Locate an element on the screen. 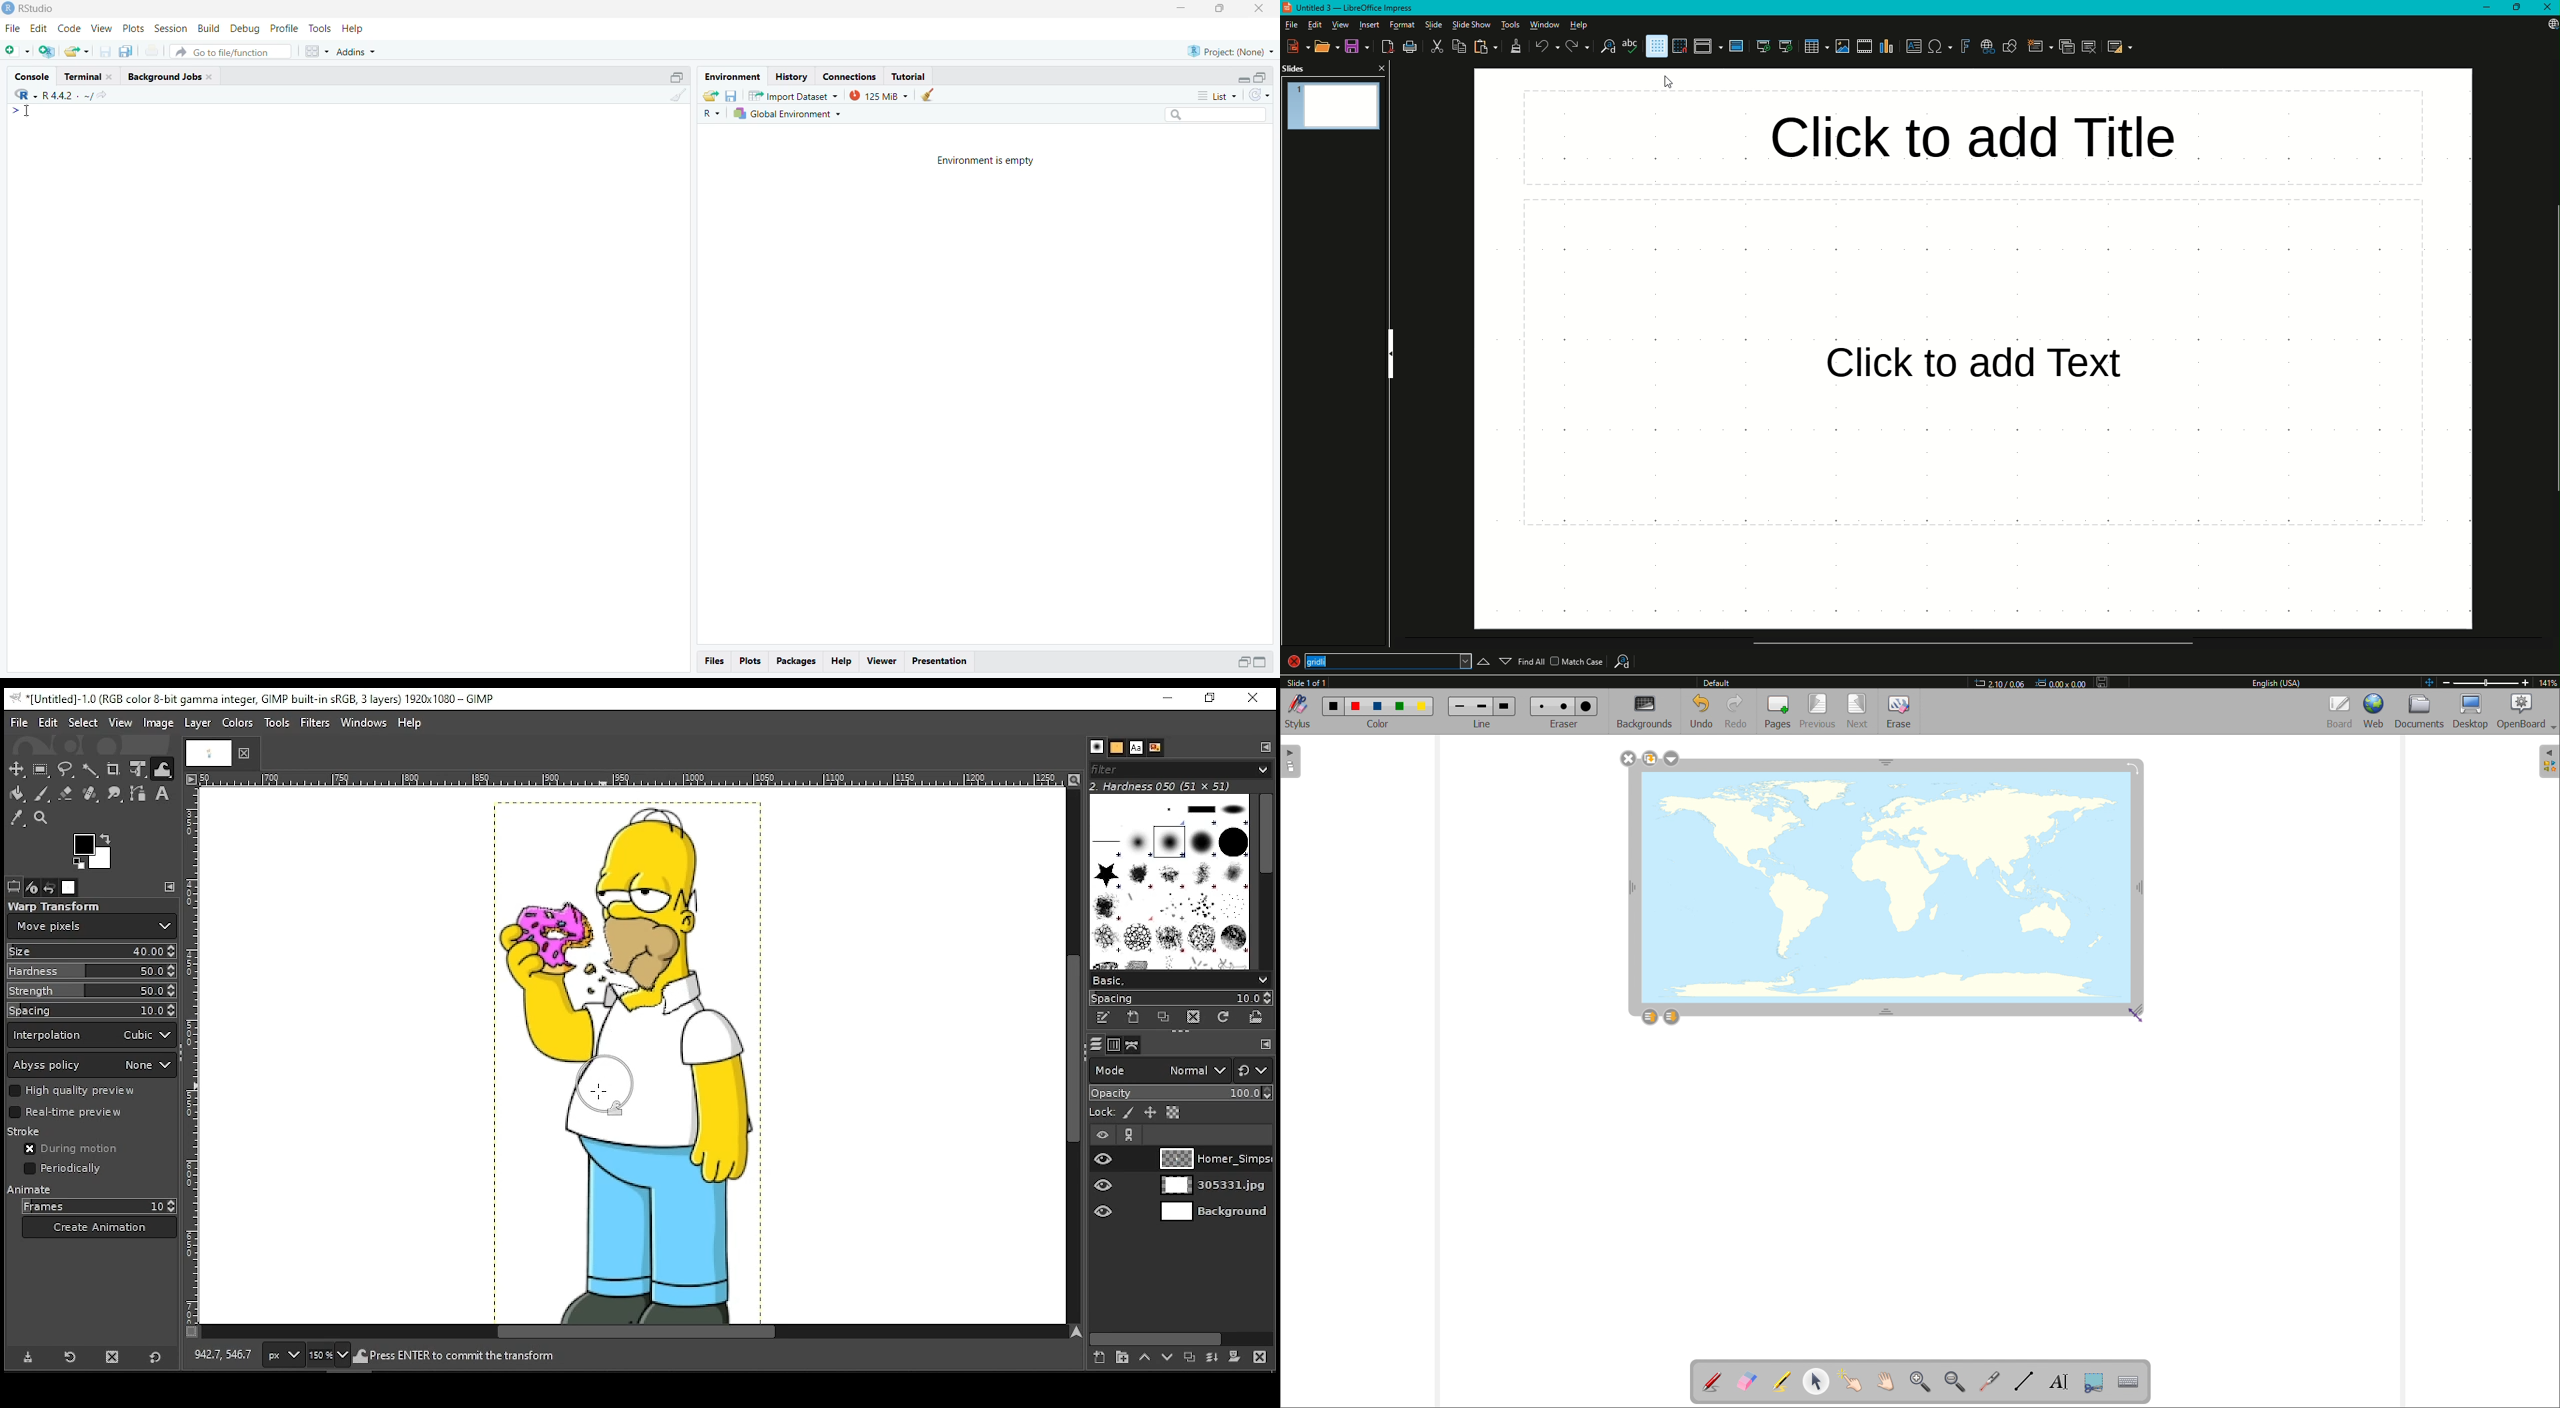 The height and width of the screenshot is (1428, 2576). brushes is located at coordinates (1171, 882).